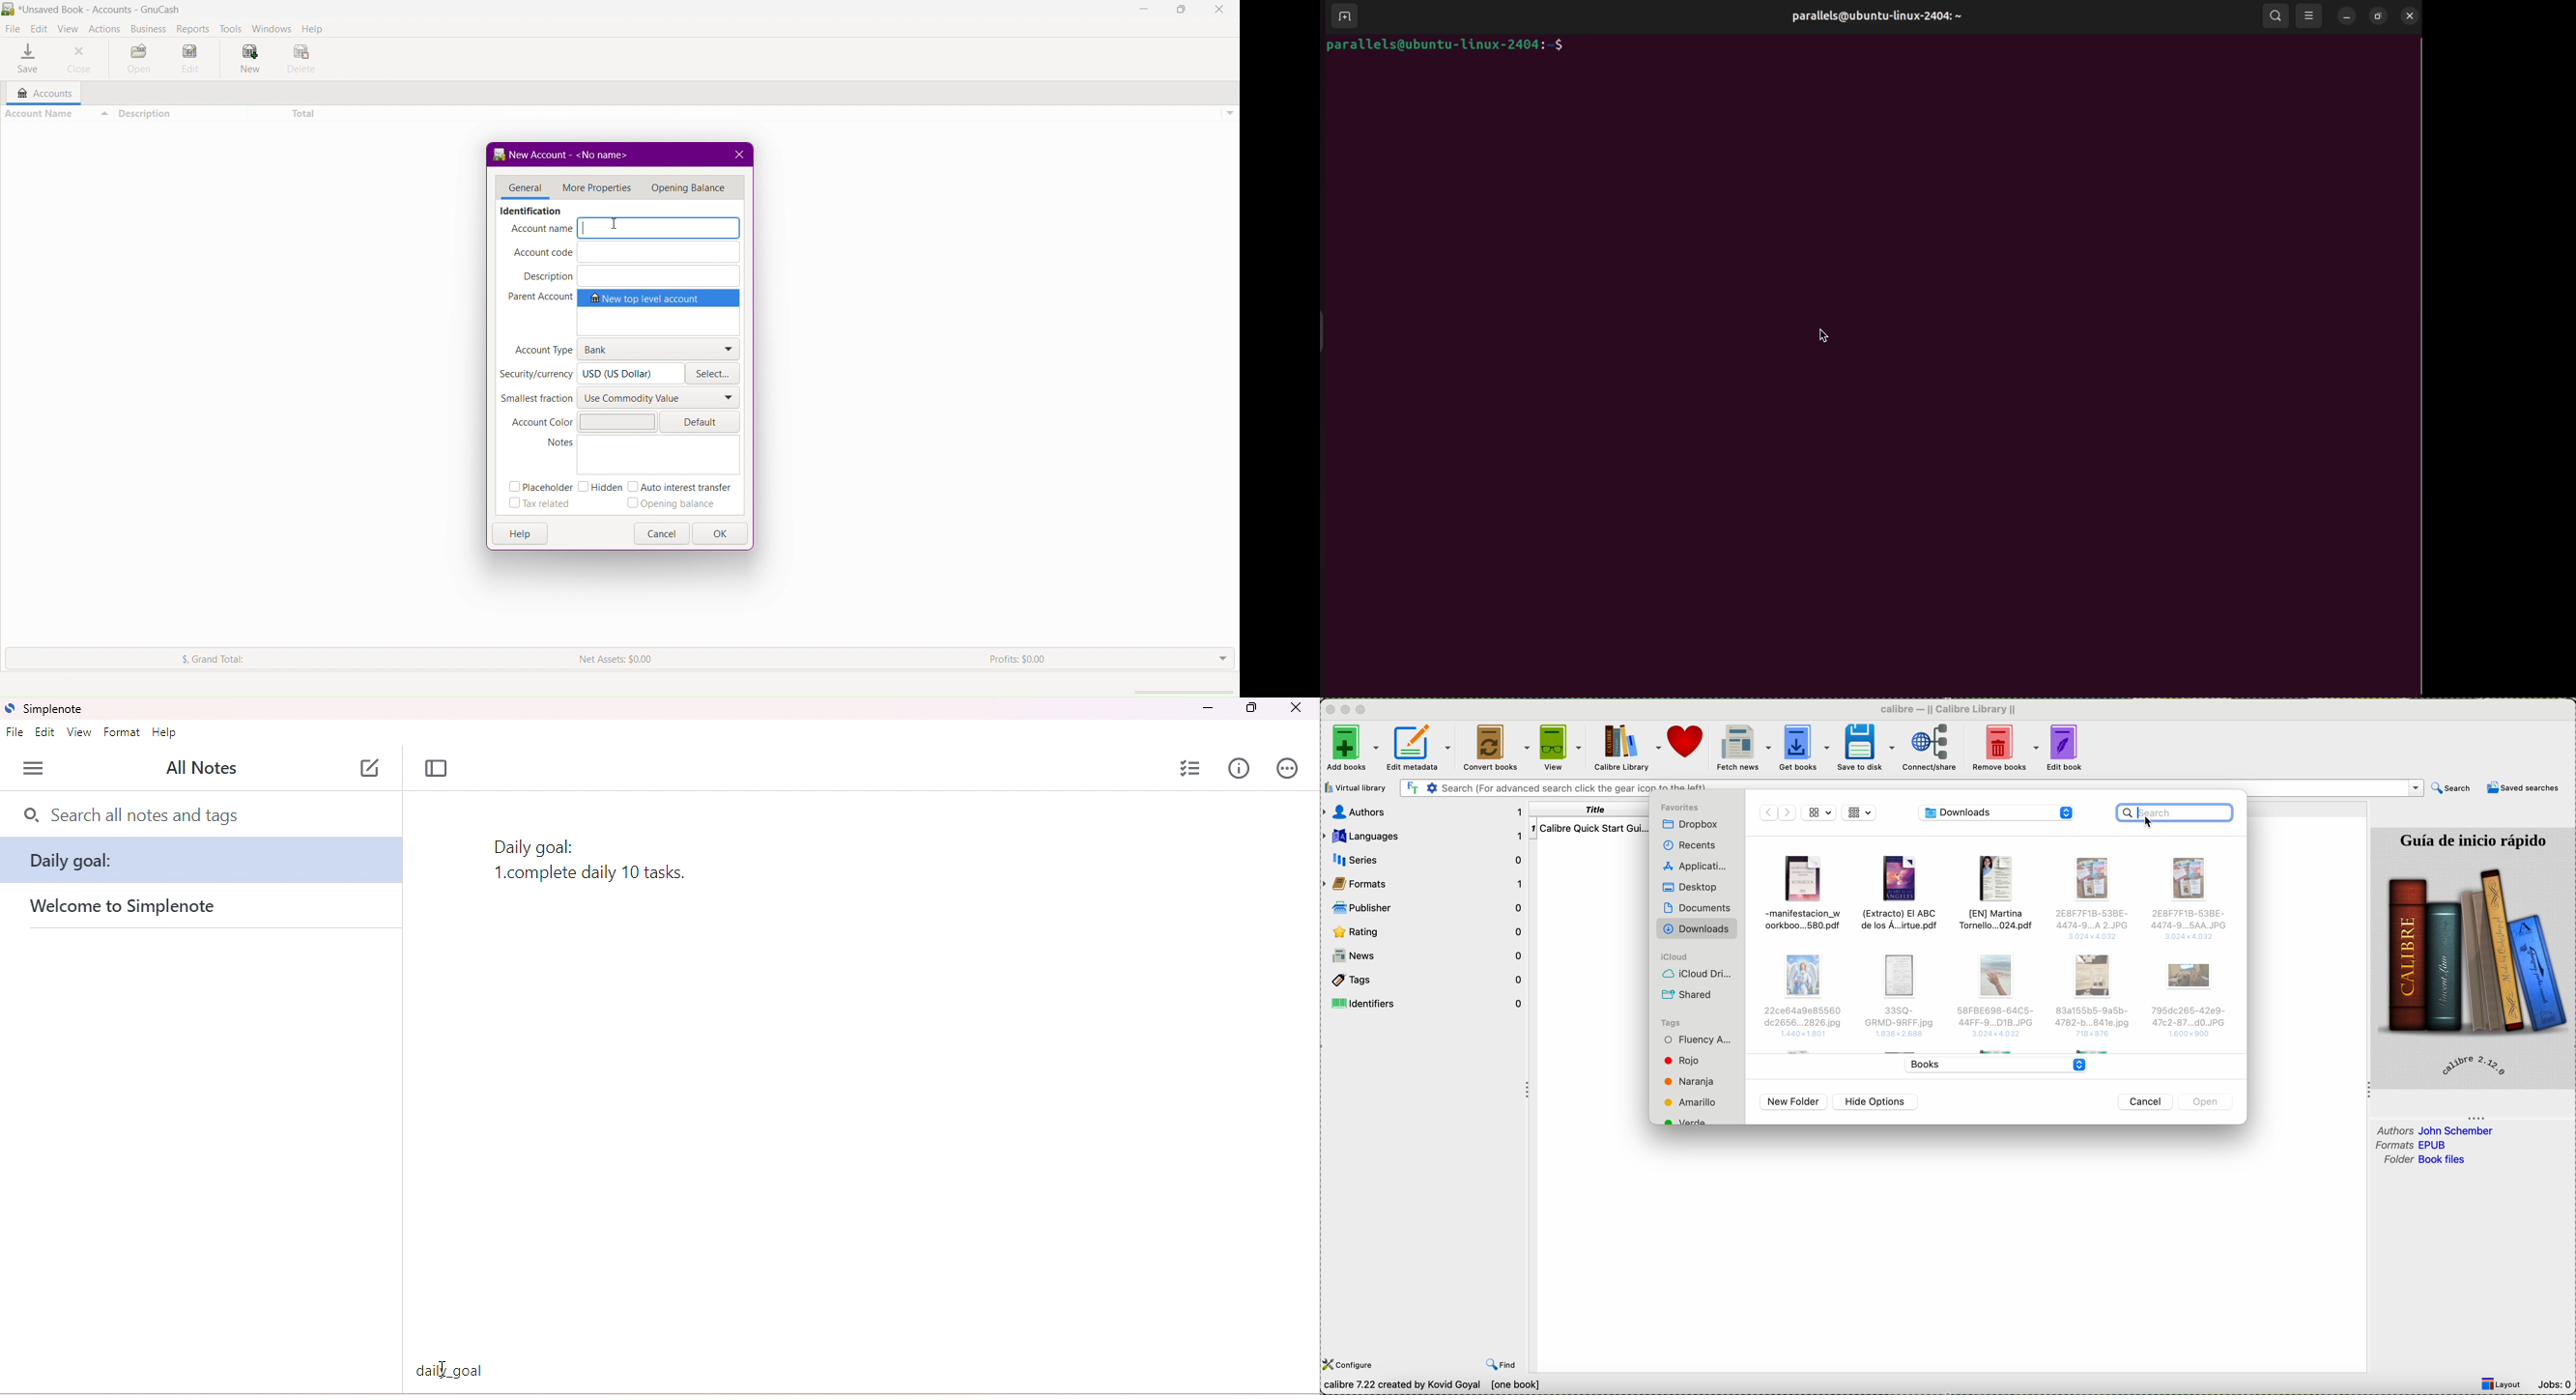  I want to click on , so click(2186, 999).